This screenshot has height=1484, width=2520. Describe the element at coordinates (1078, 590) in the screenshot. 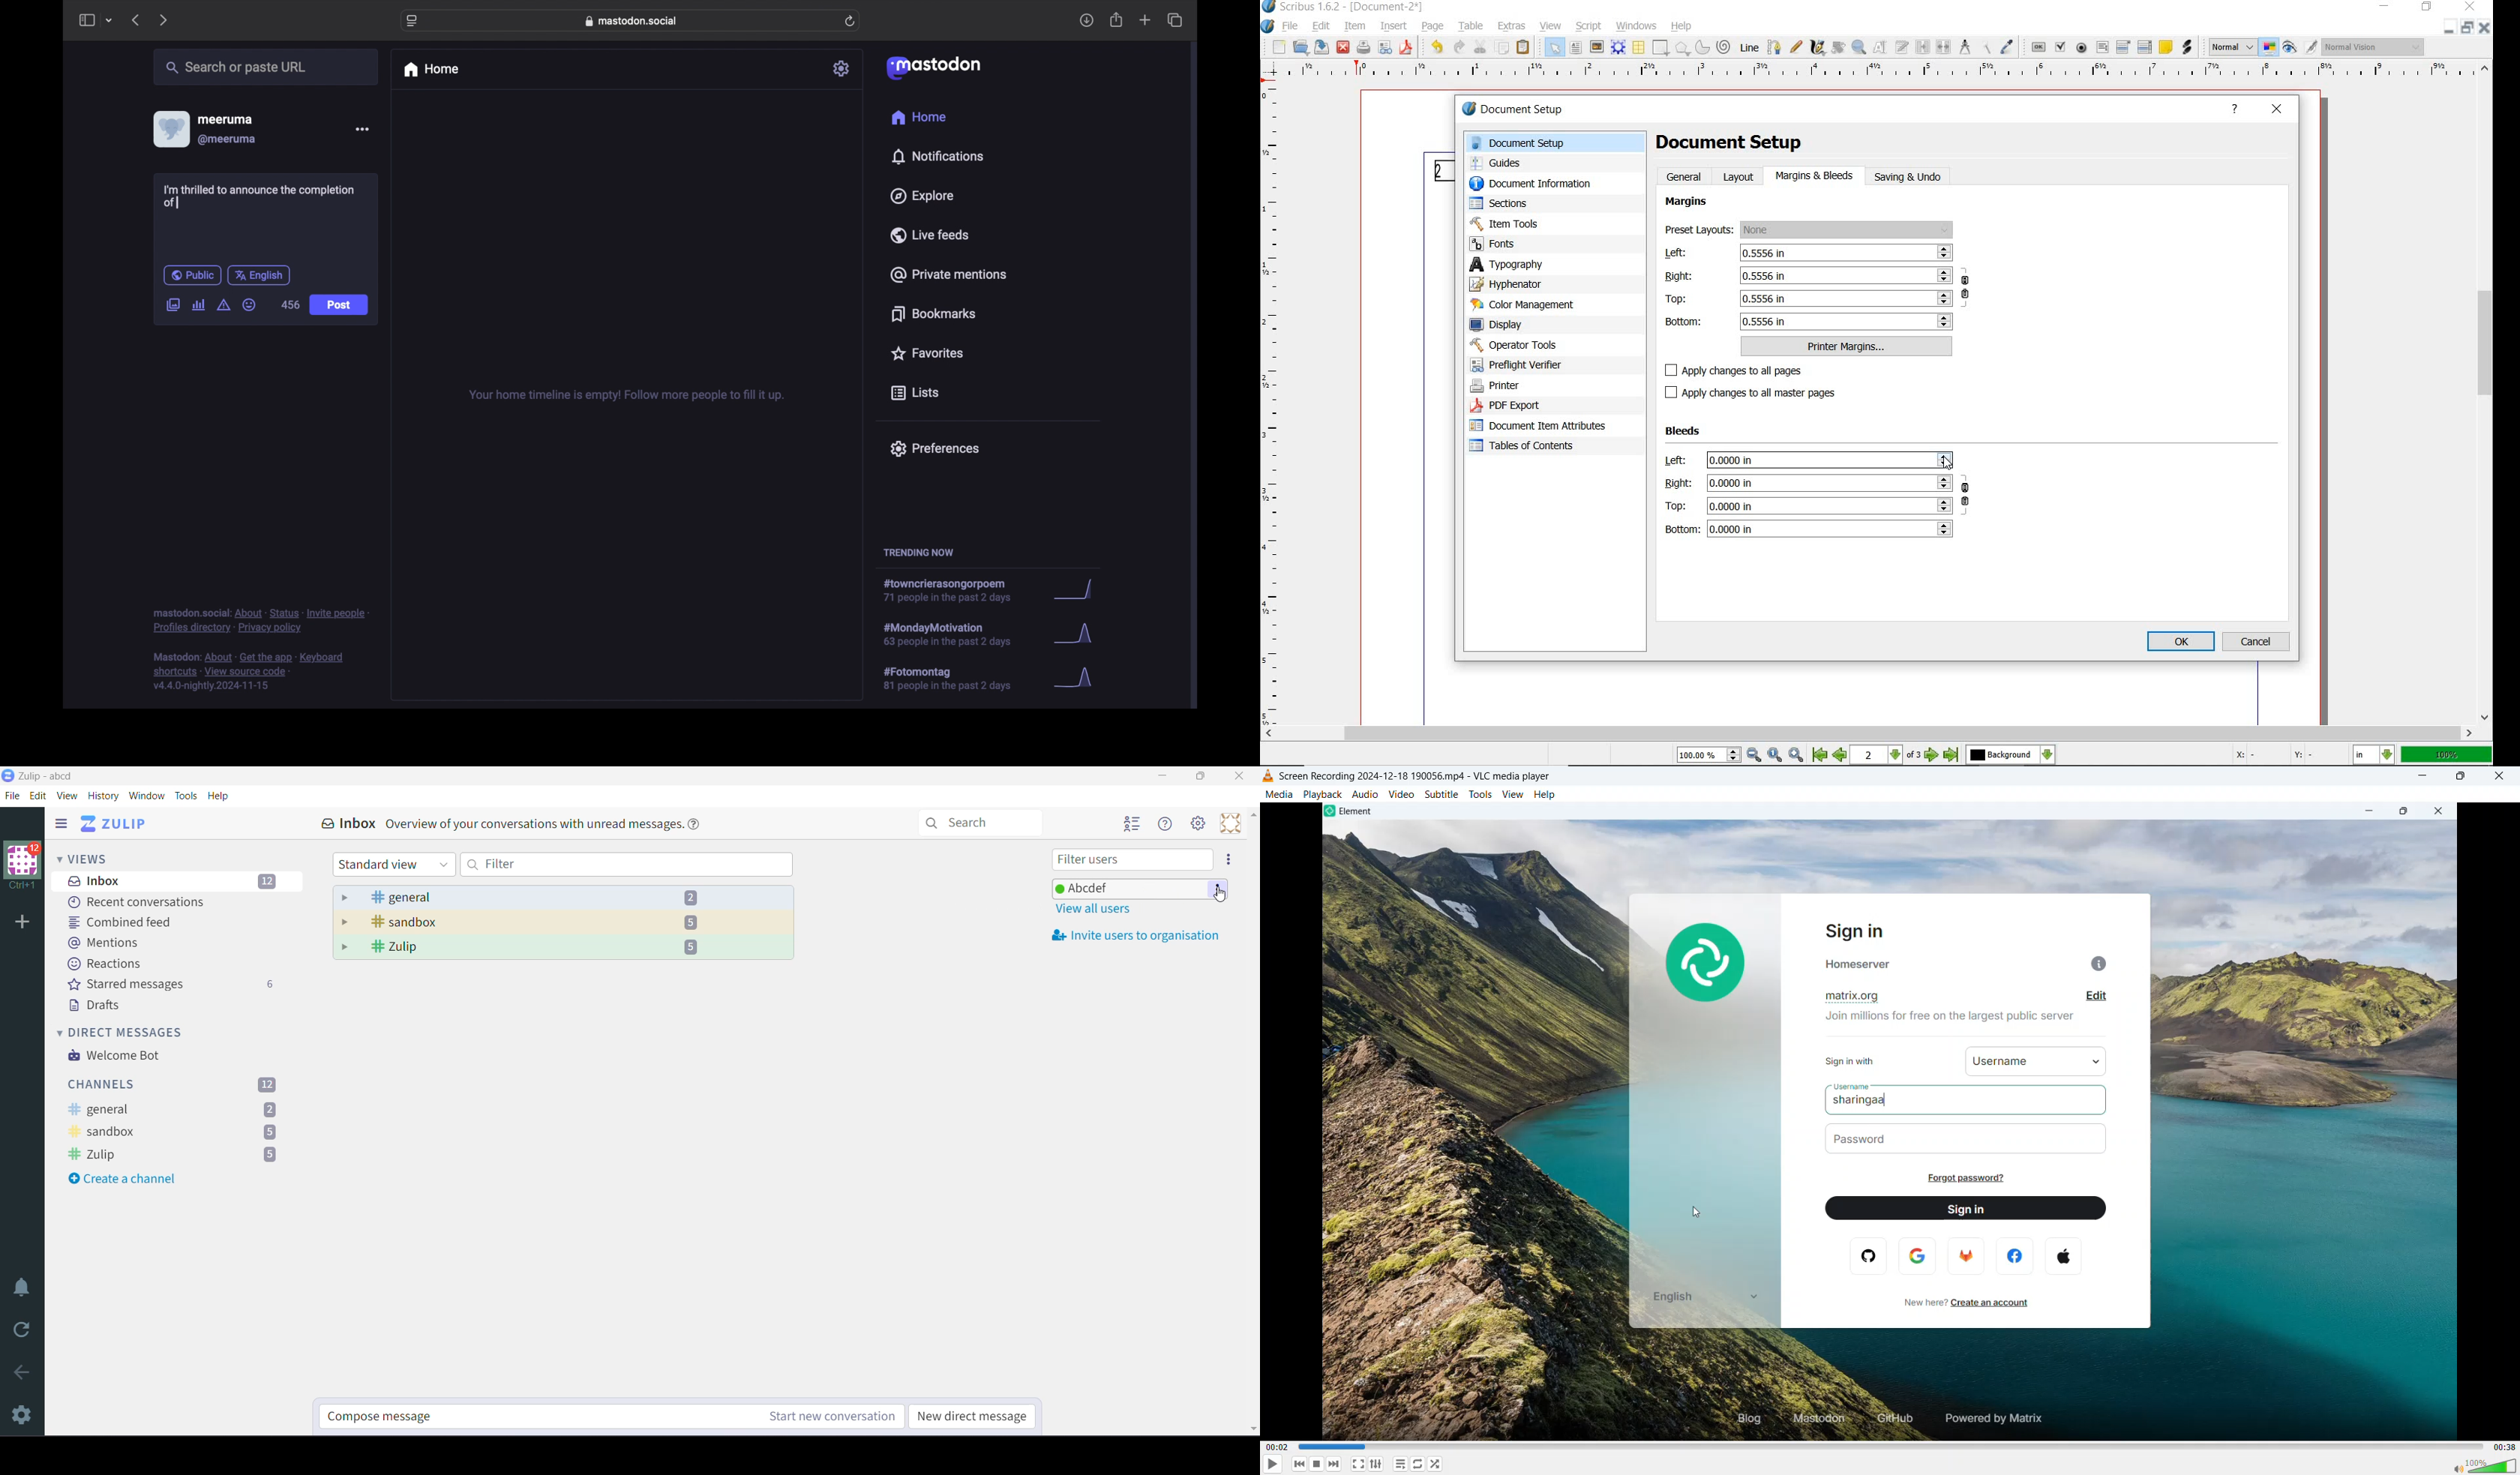

I see `graph` at that location.